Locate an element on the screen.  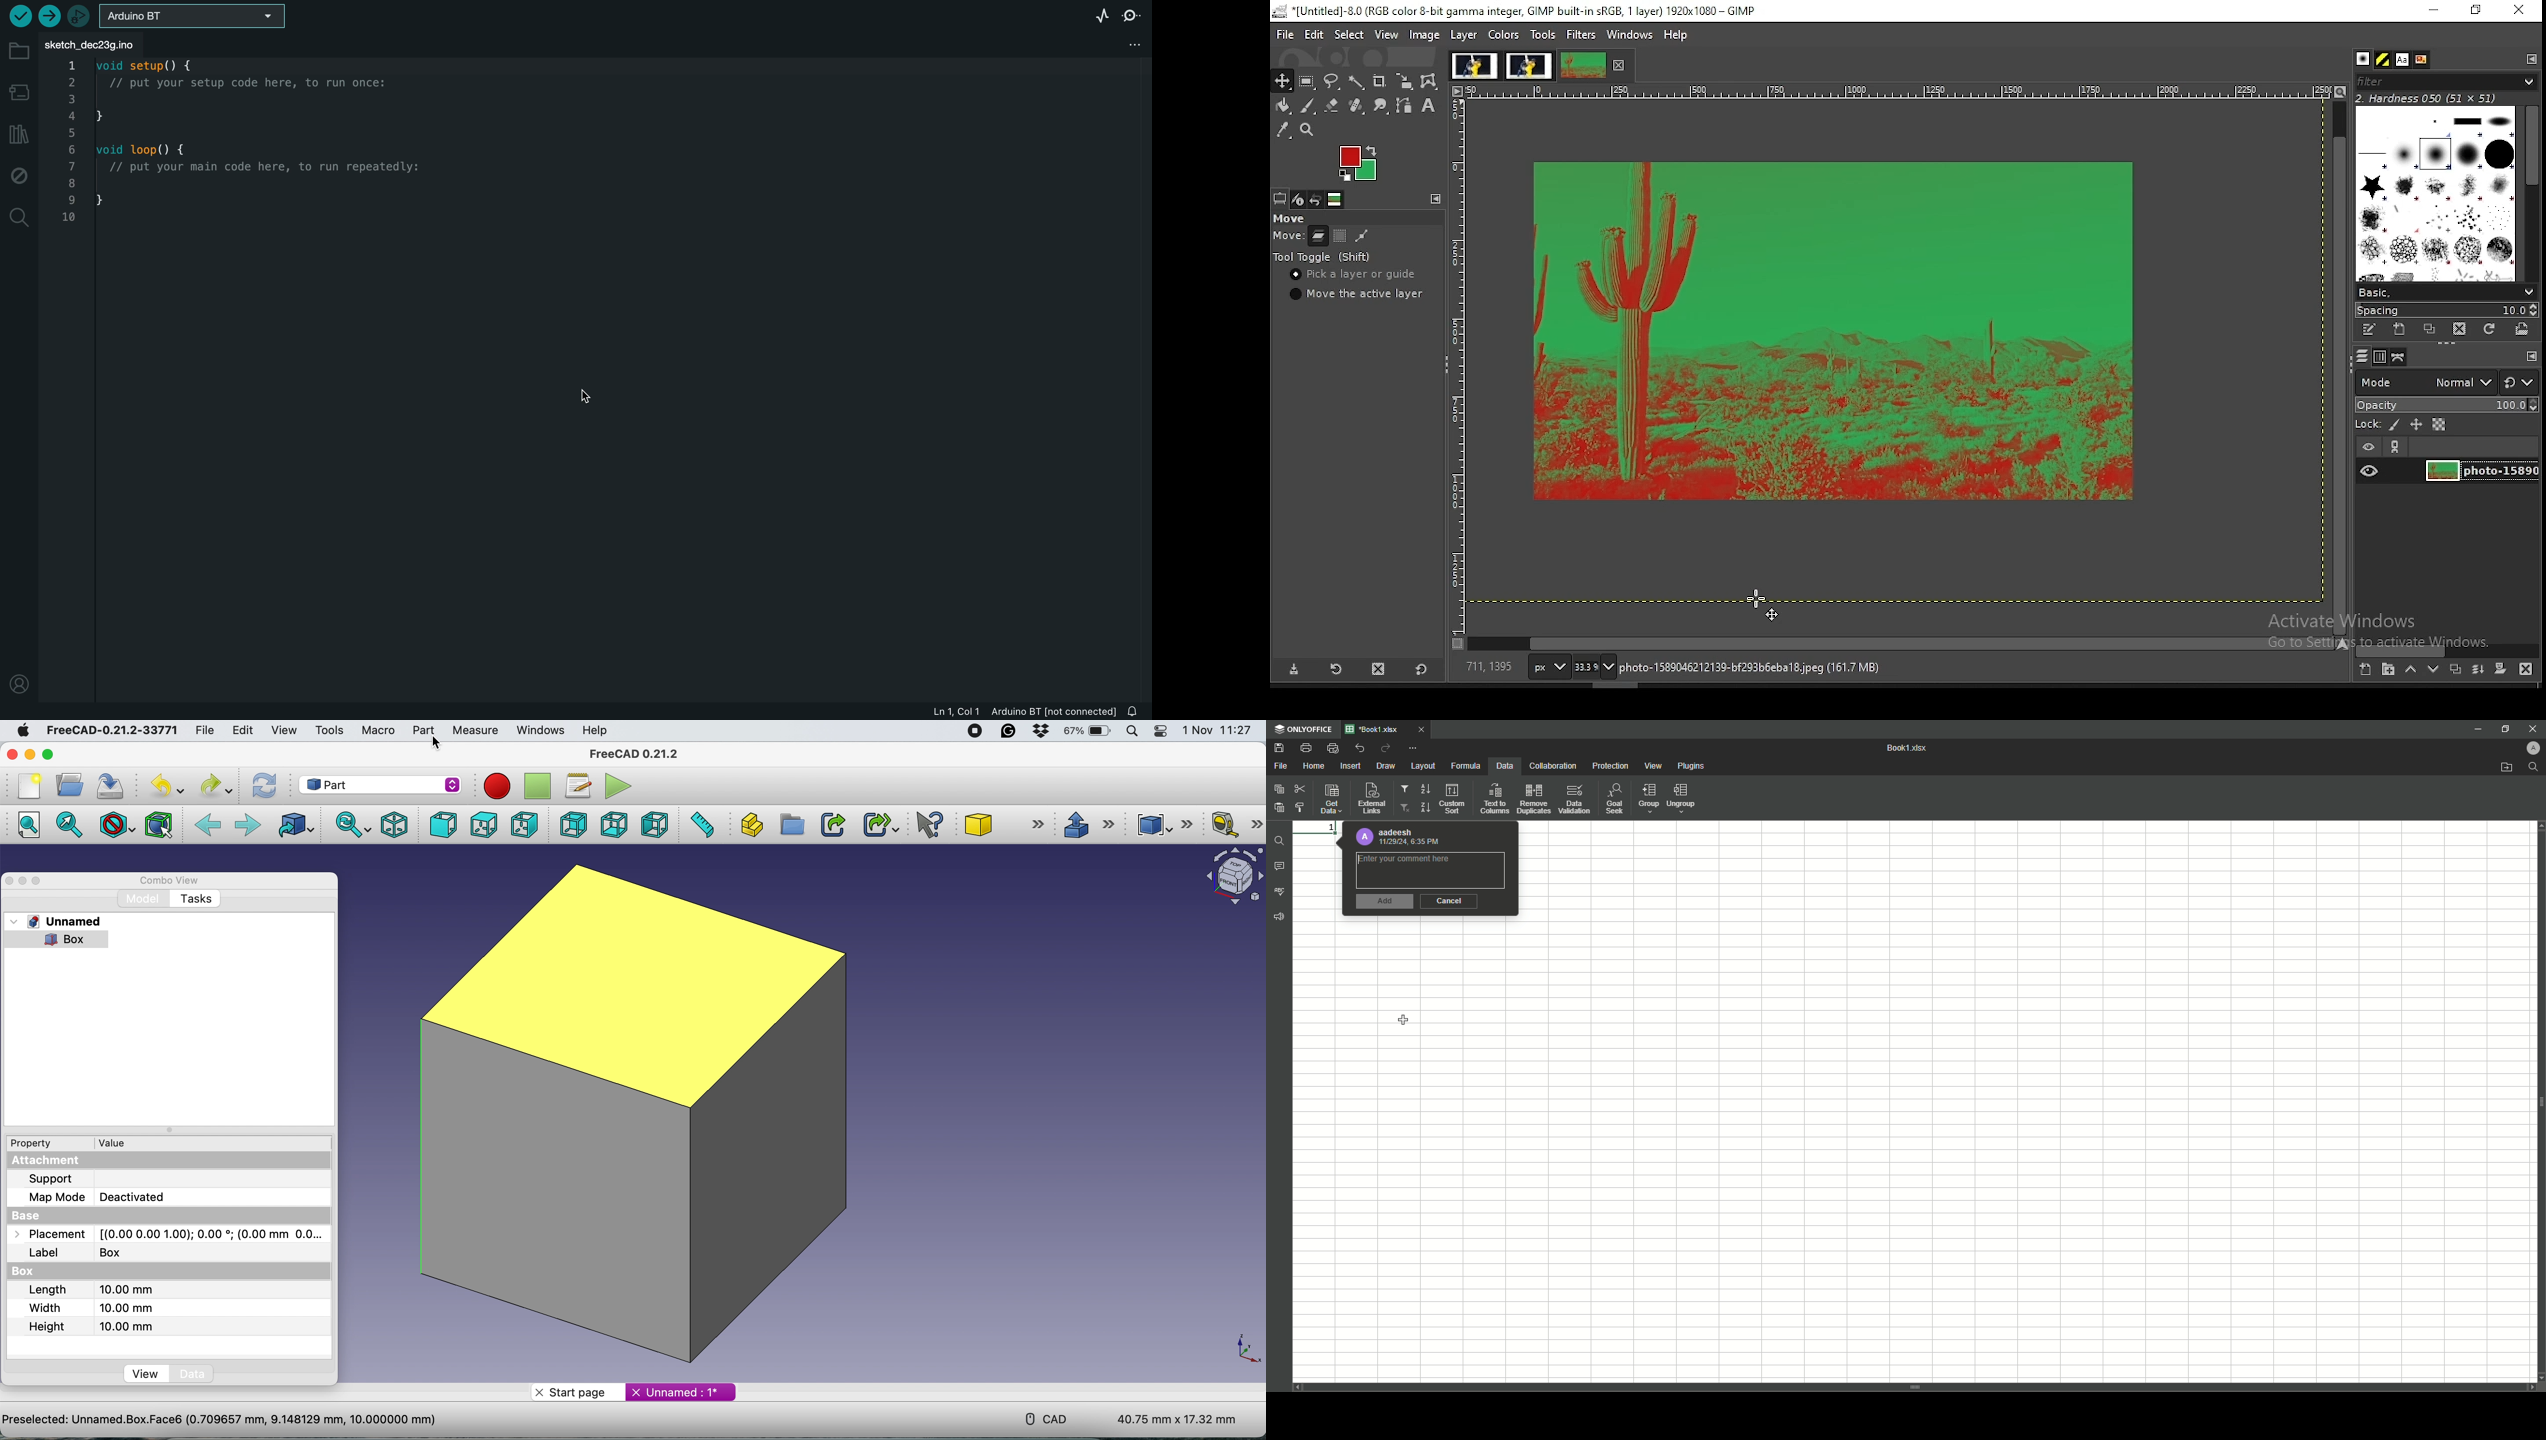
minimize is located at coordinates (2434, 11).